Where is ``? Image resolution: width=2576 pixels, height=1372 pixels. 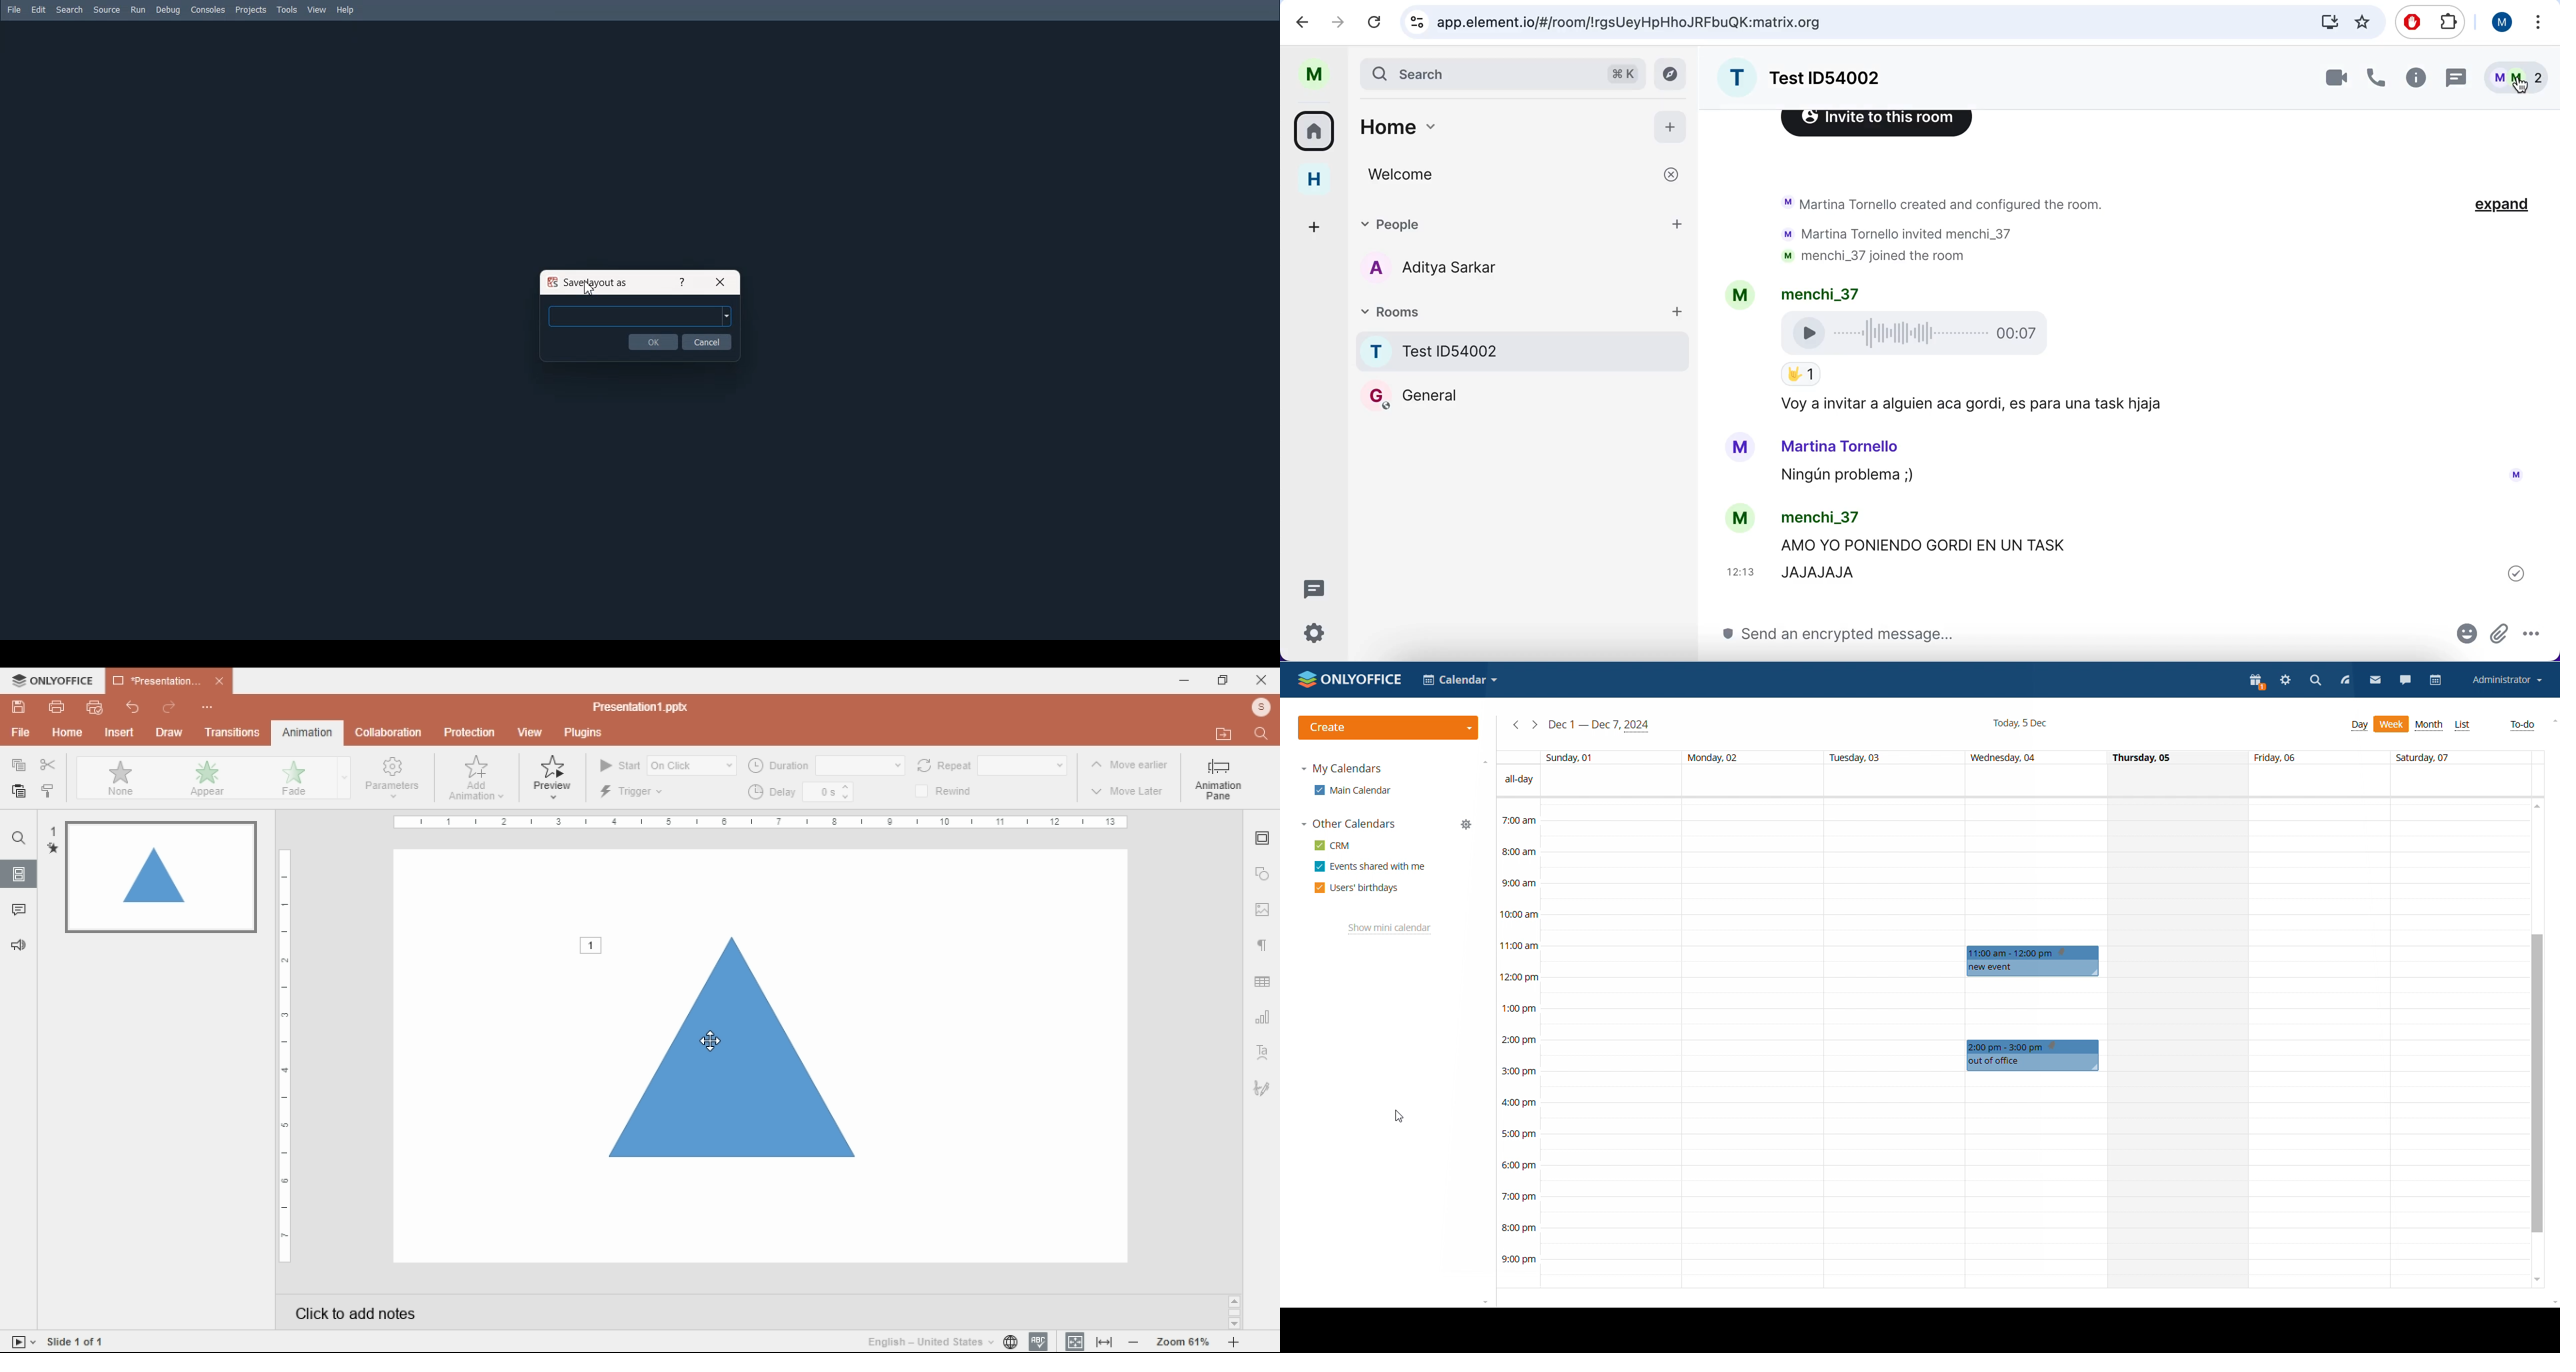  is located at coordinates (1262, 1090).